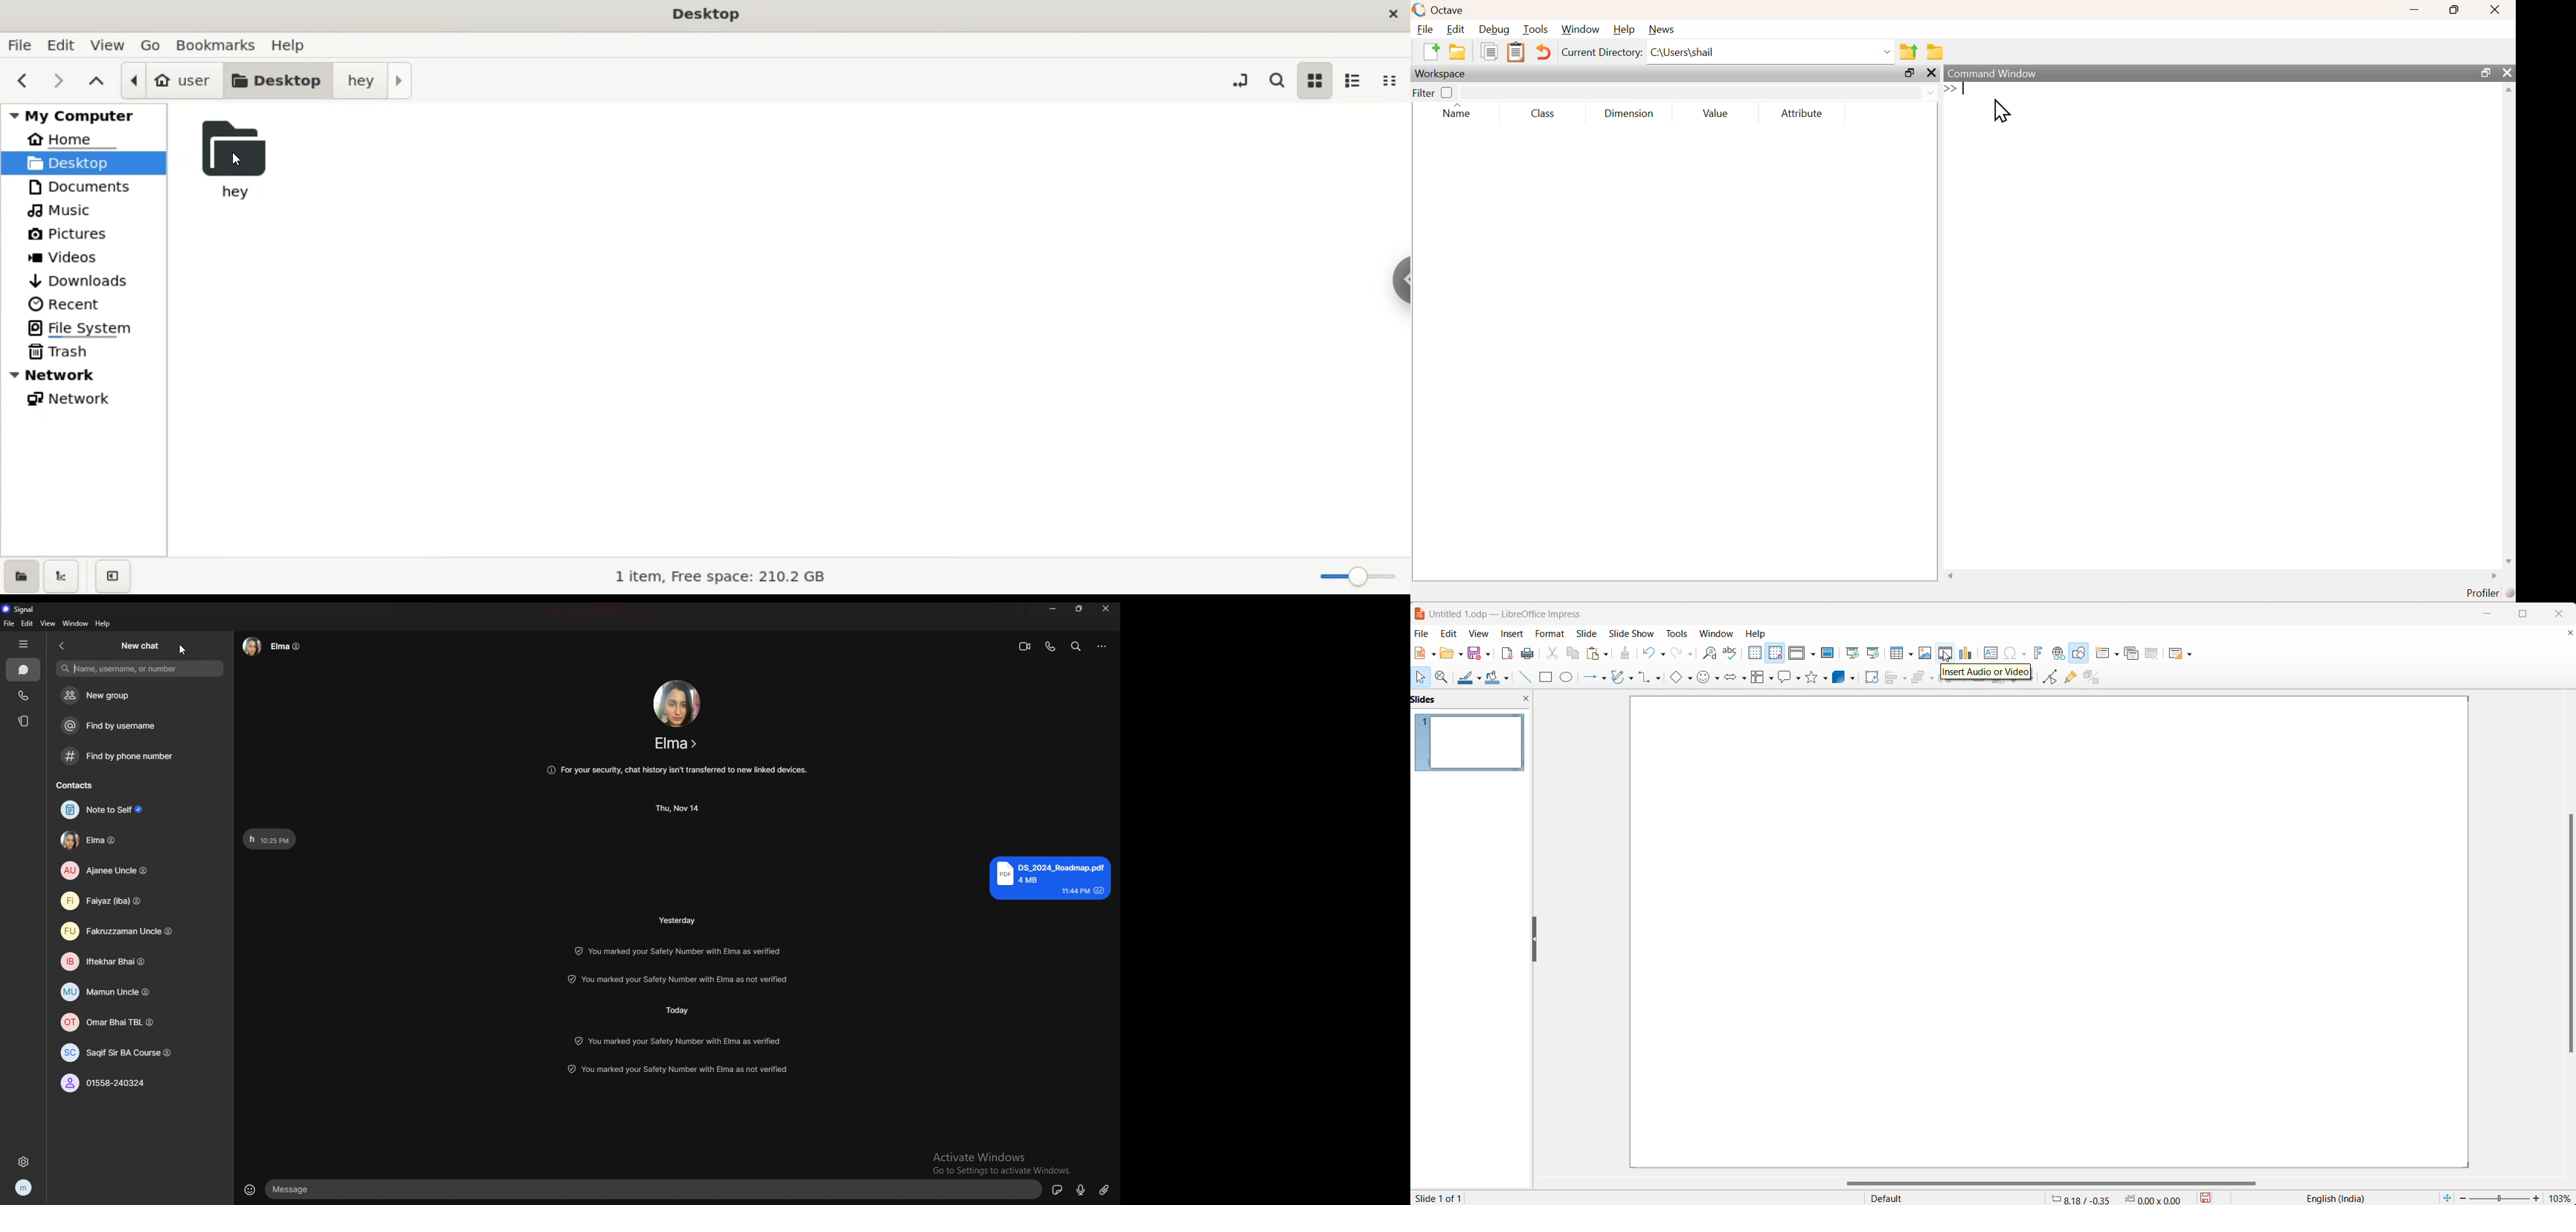  I want to click on horizontal scroll  bar, so click(2053, 1183).